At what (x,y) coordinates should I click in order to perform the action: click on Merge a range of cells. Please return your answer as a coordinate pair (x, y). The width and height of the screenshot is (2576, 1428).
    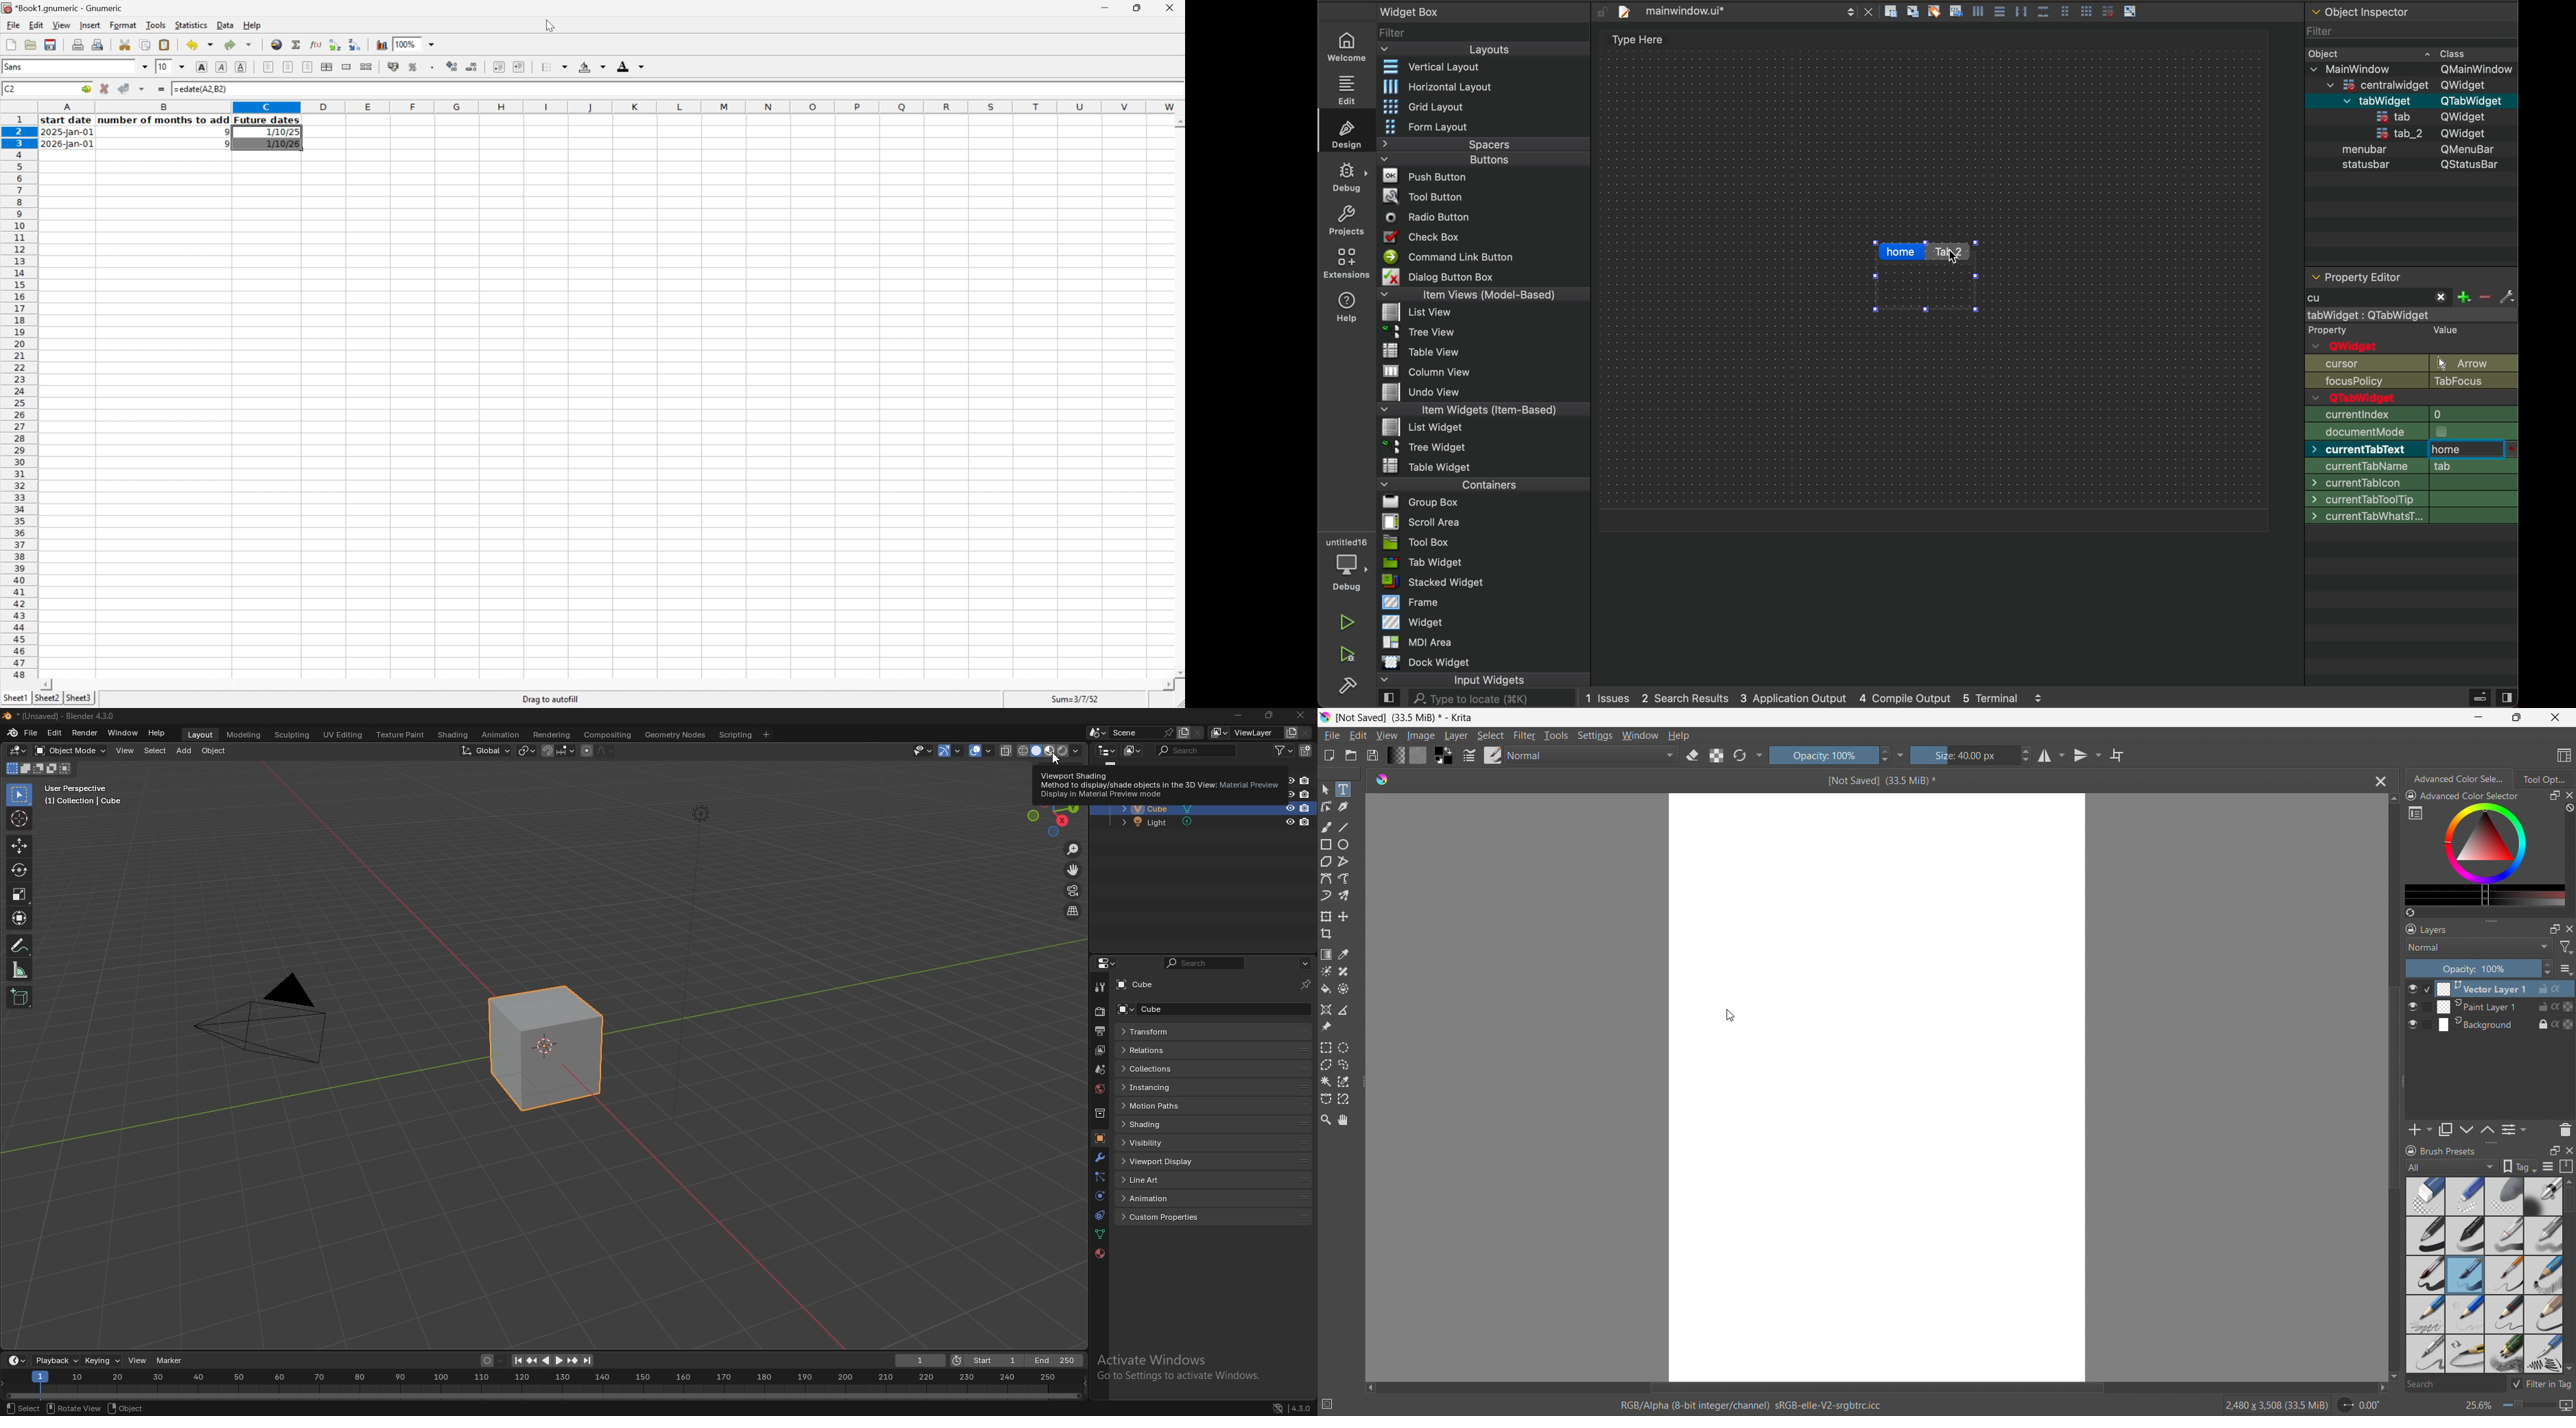
    Looking at the image, I should click on (345, 66).